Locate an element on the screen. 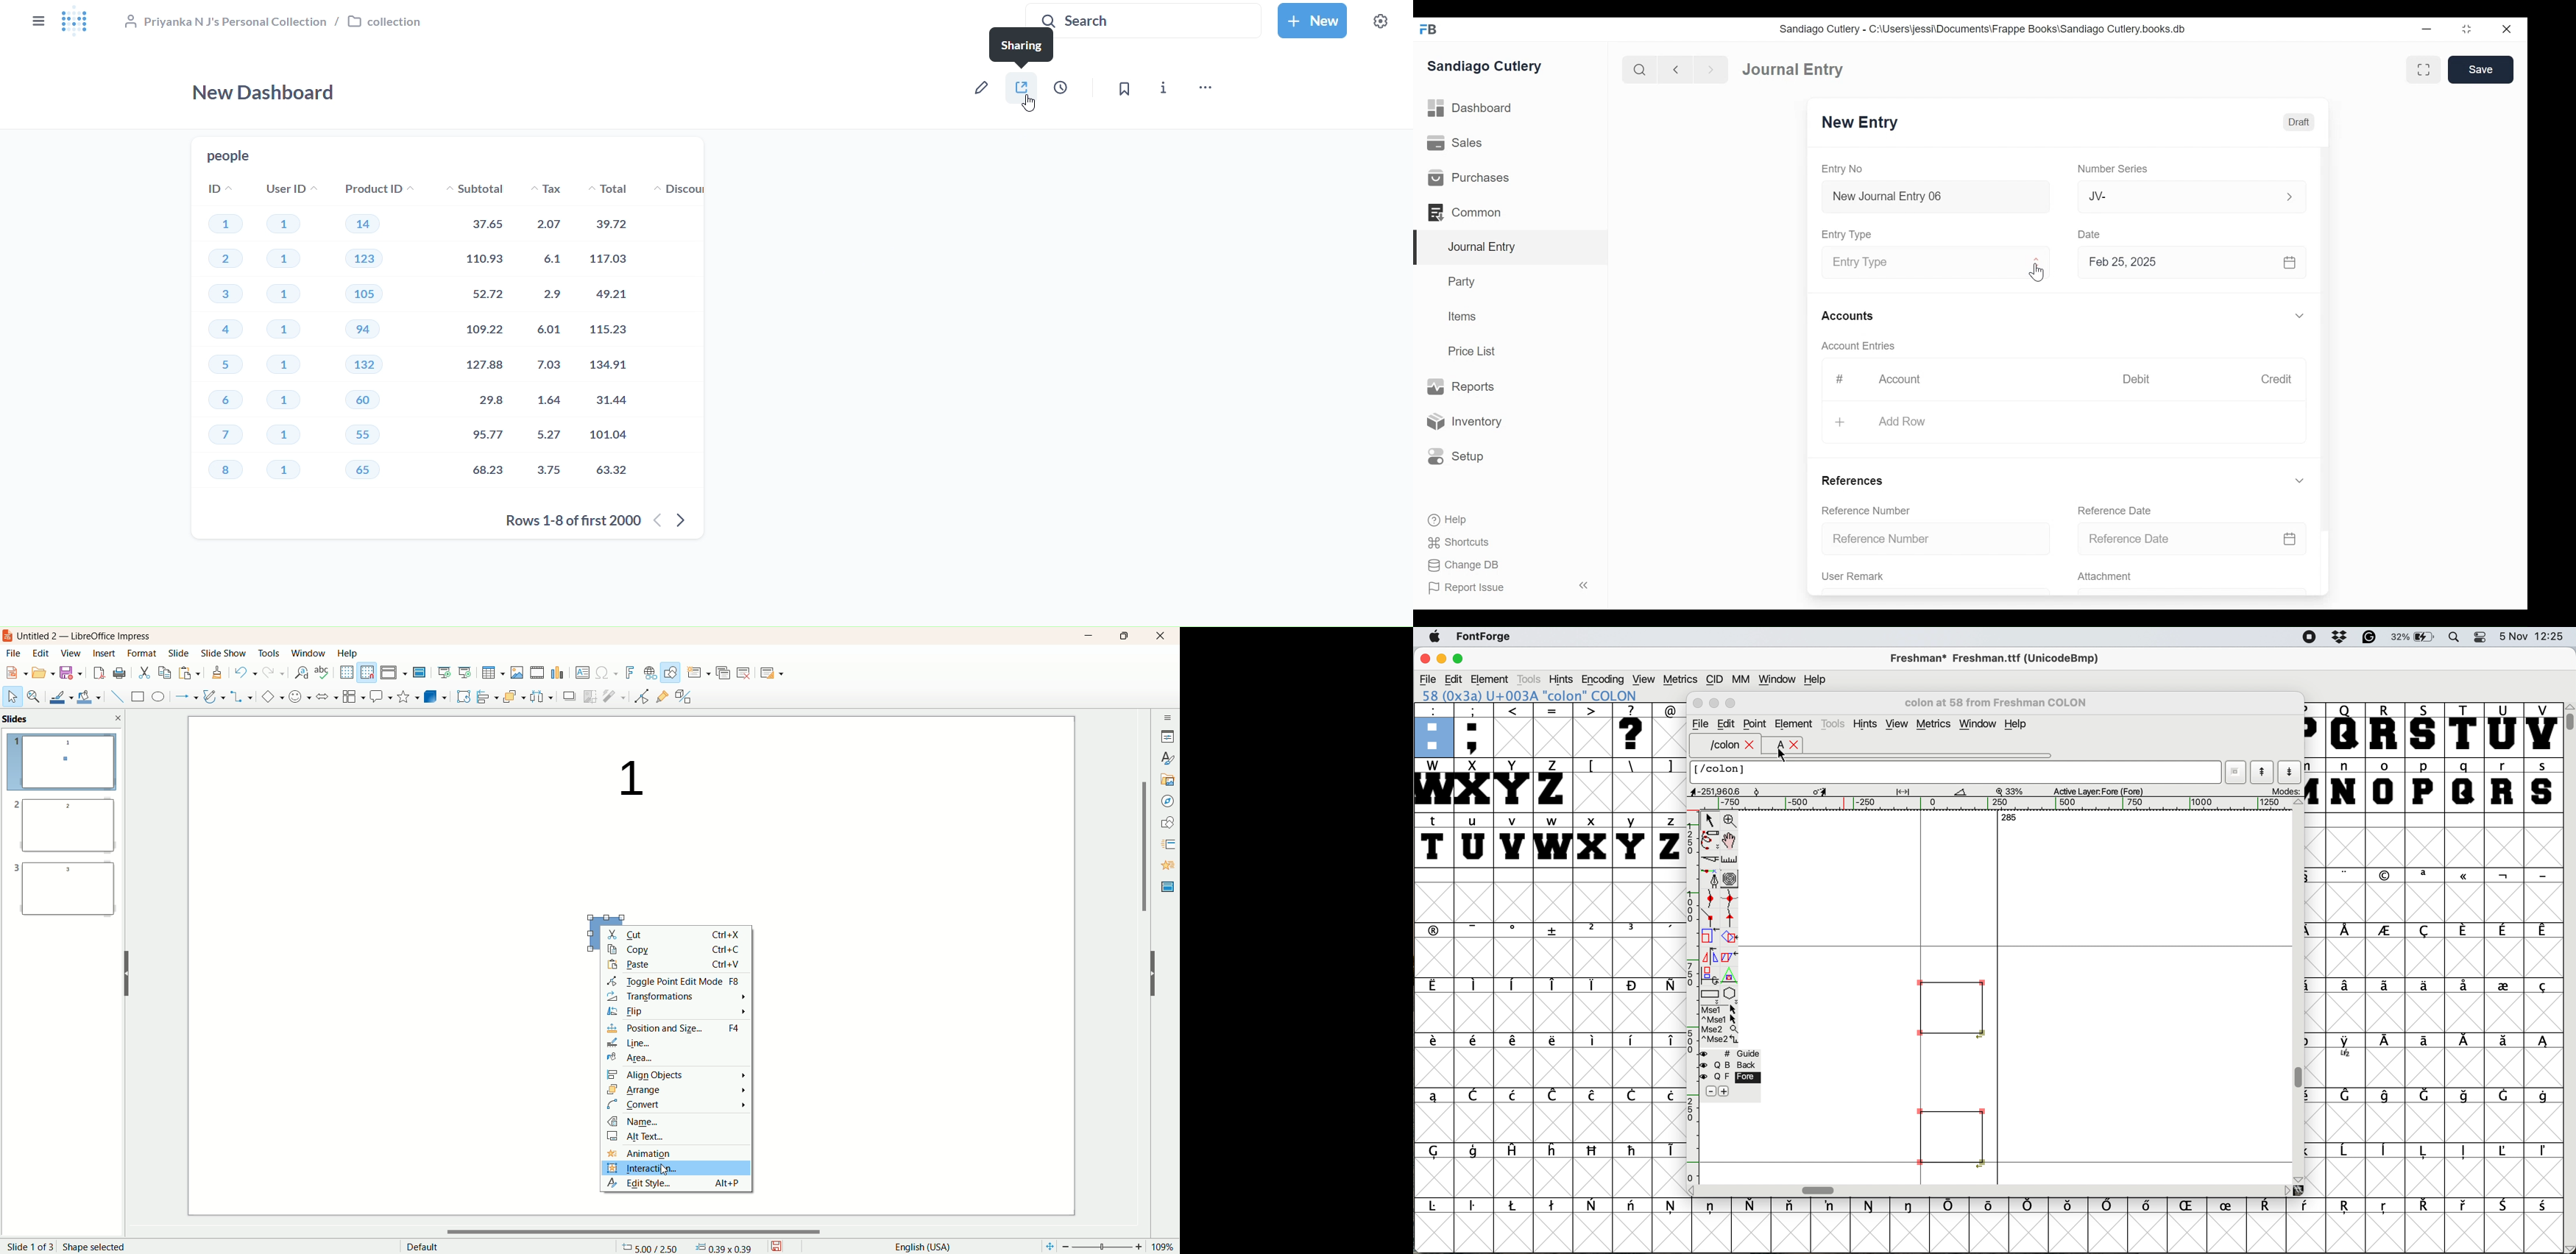 The width and height of the screenshot is (2576, 1260). zoom and pan is located at coordinates (33, 697).